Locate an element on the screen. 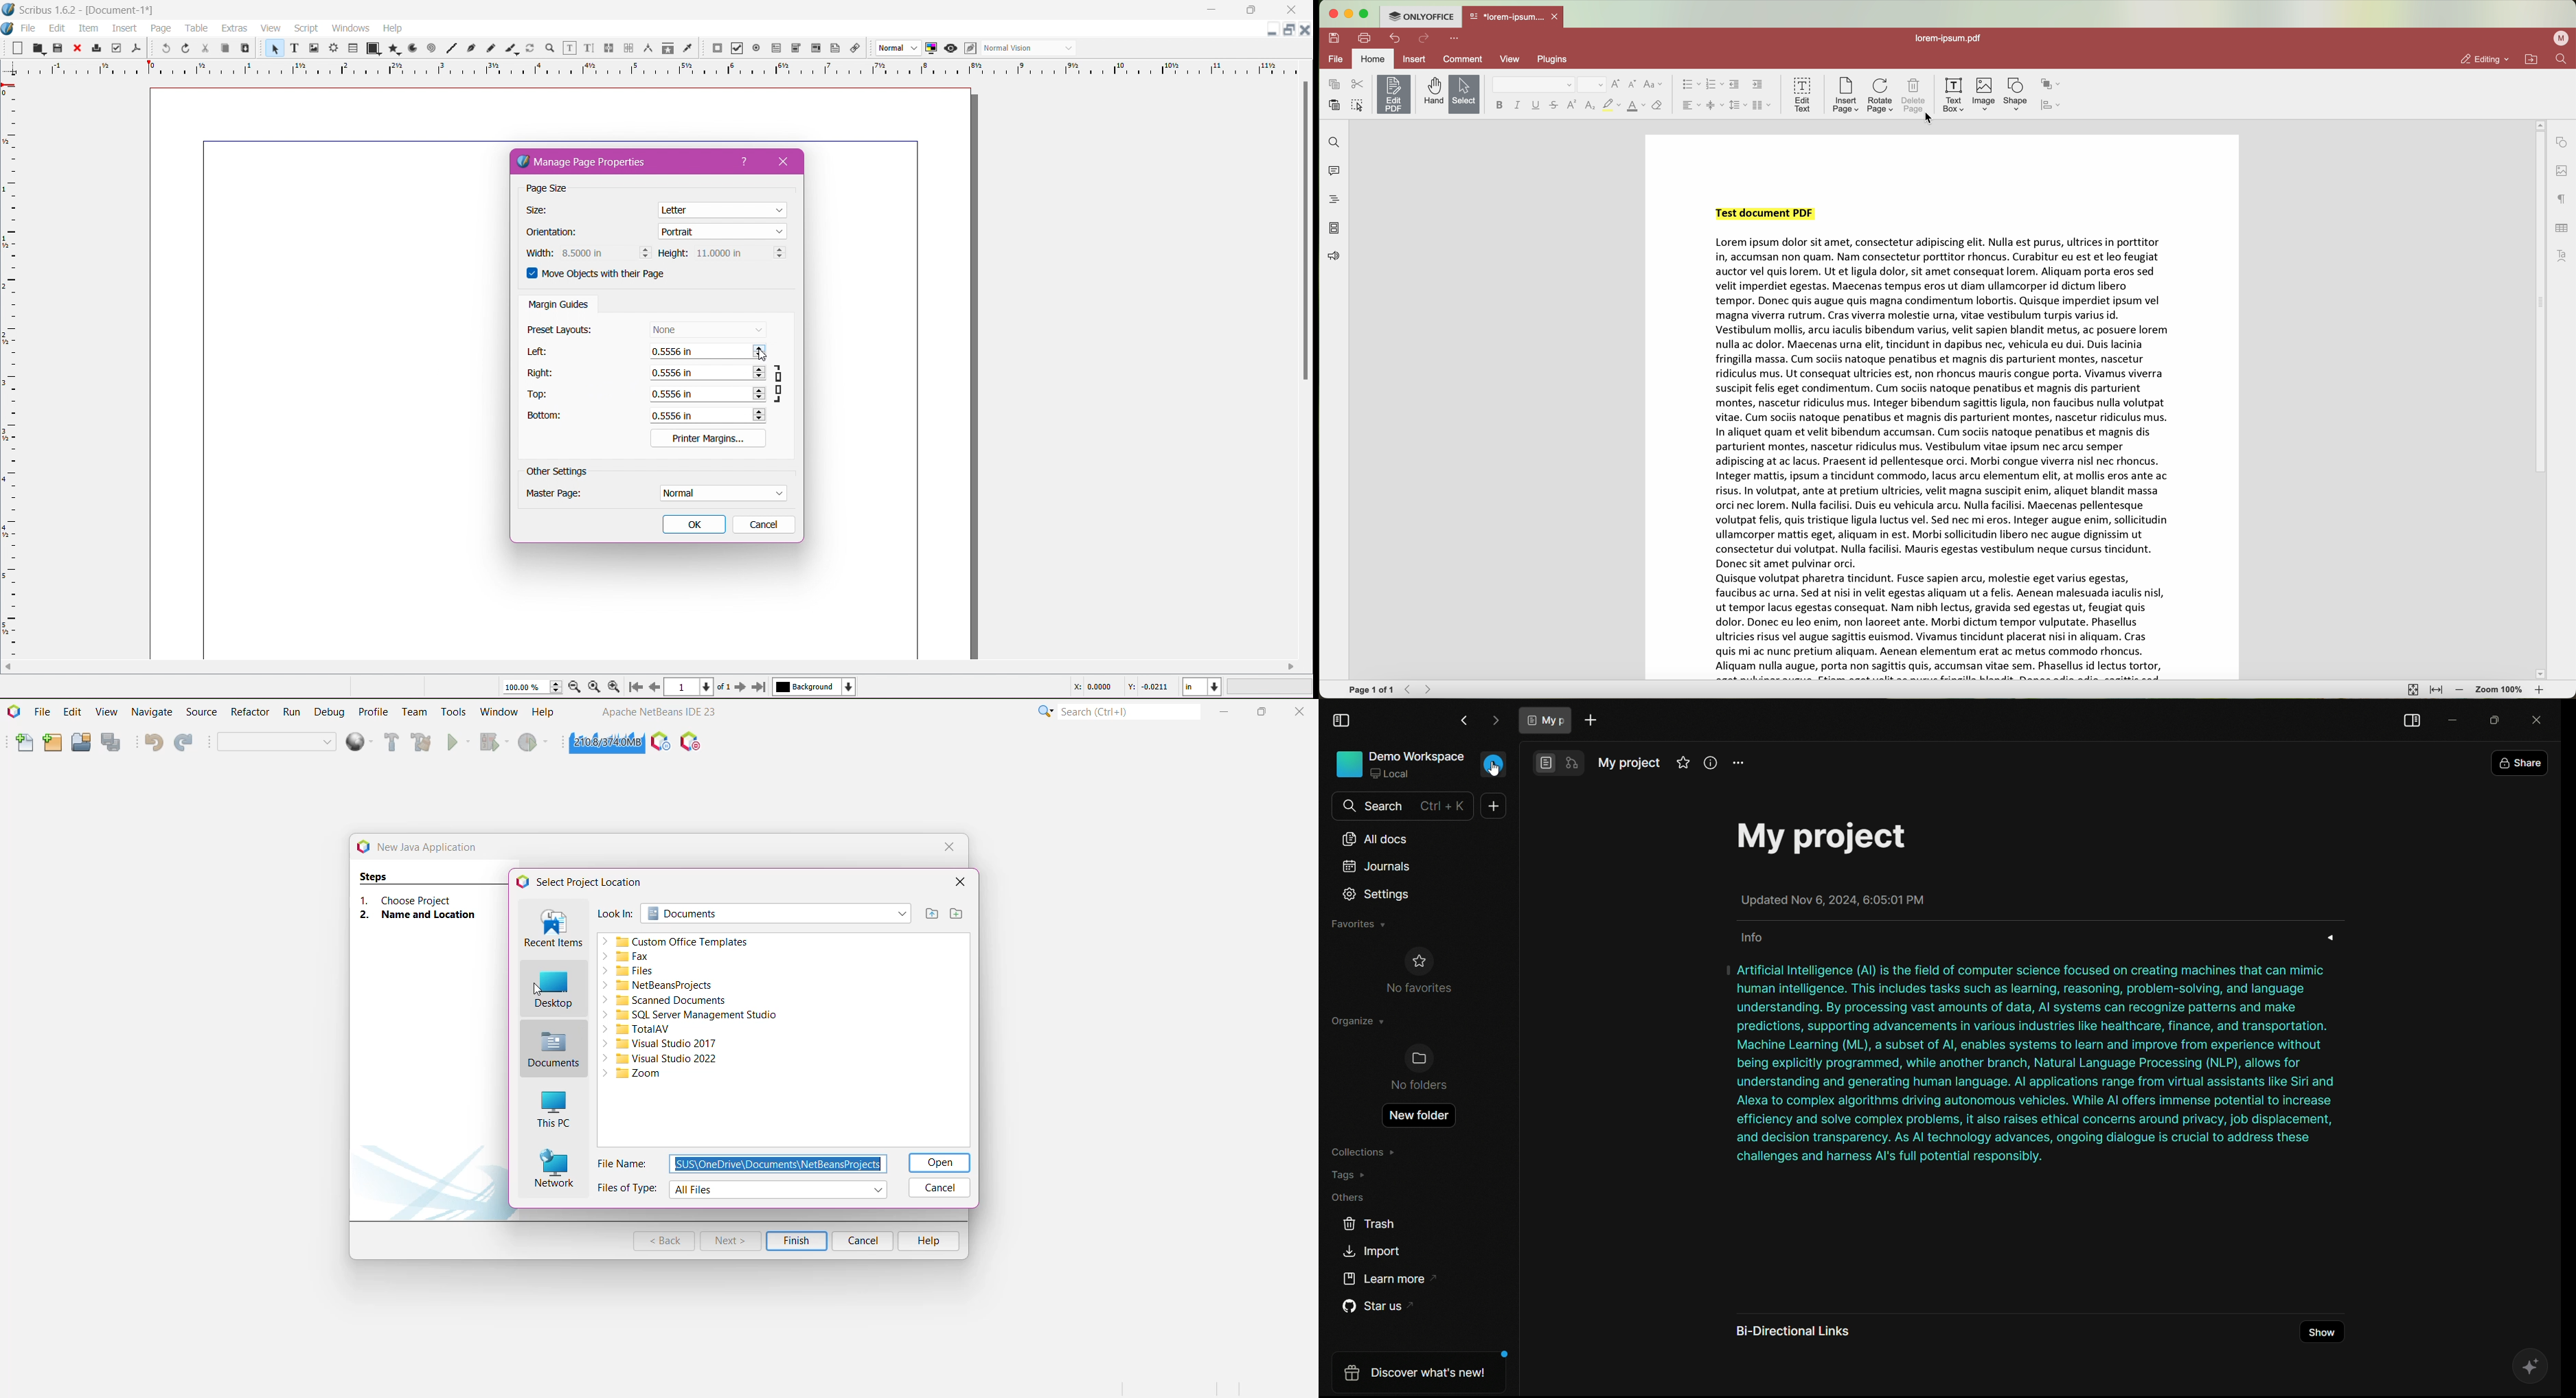 Image resolution: width=2576 pixels, height=1400 pixels. page mode is located at coordinates (1546, 764).